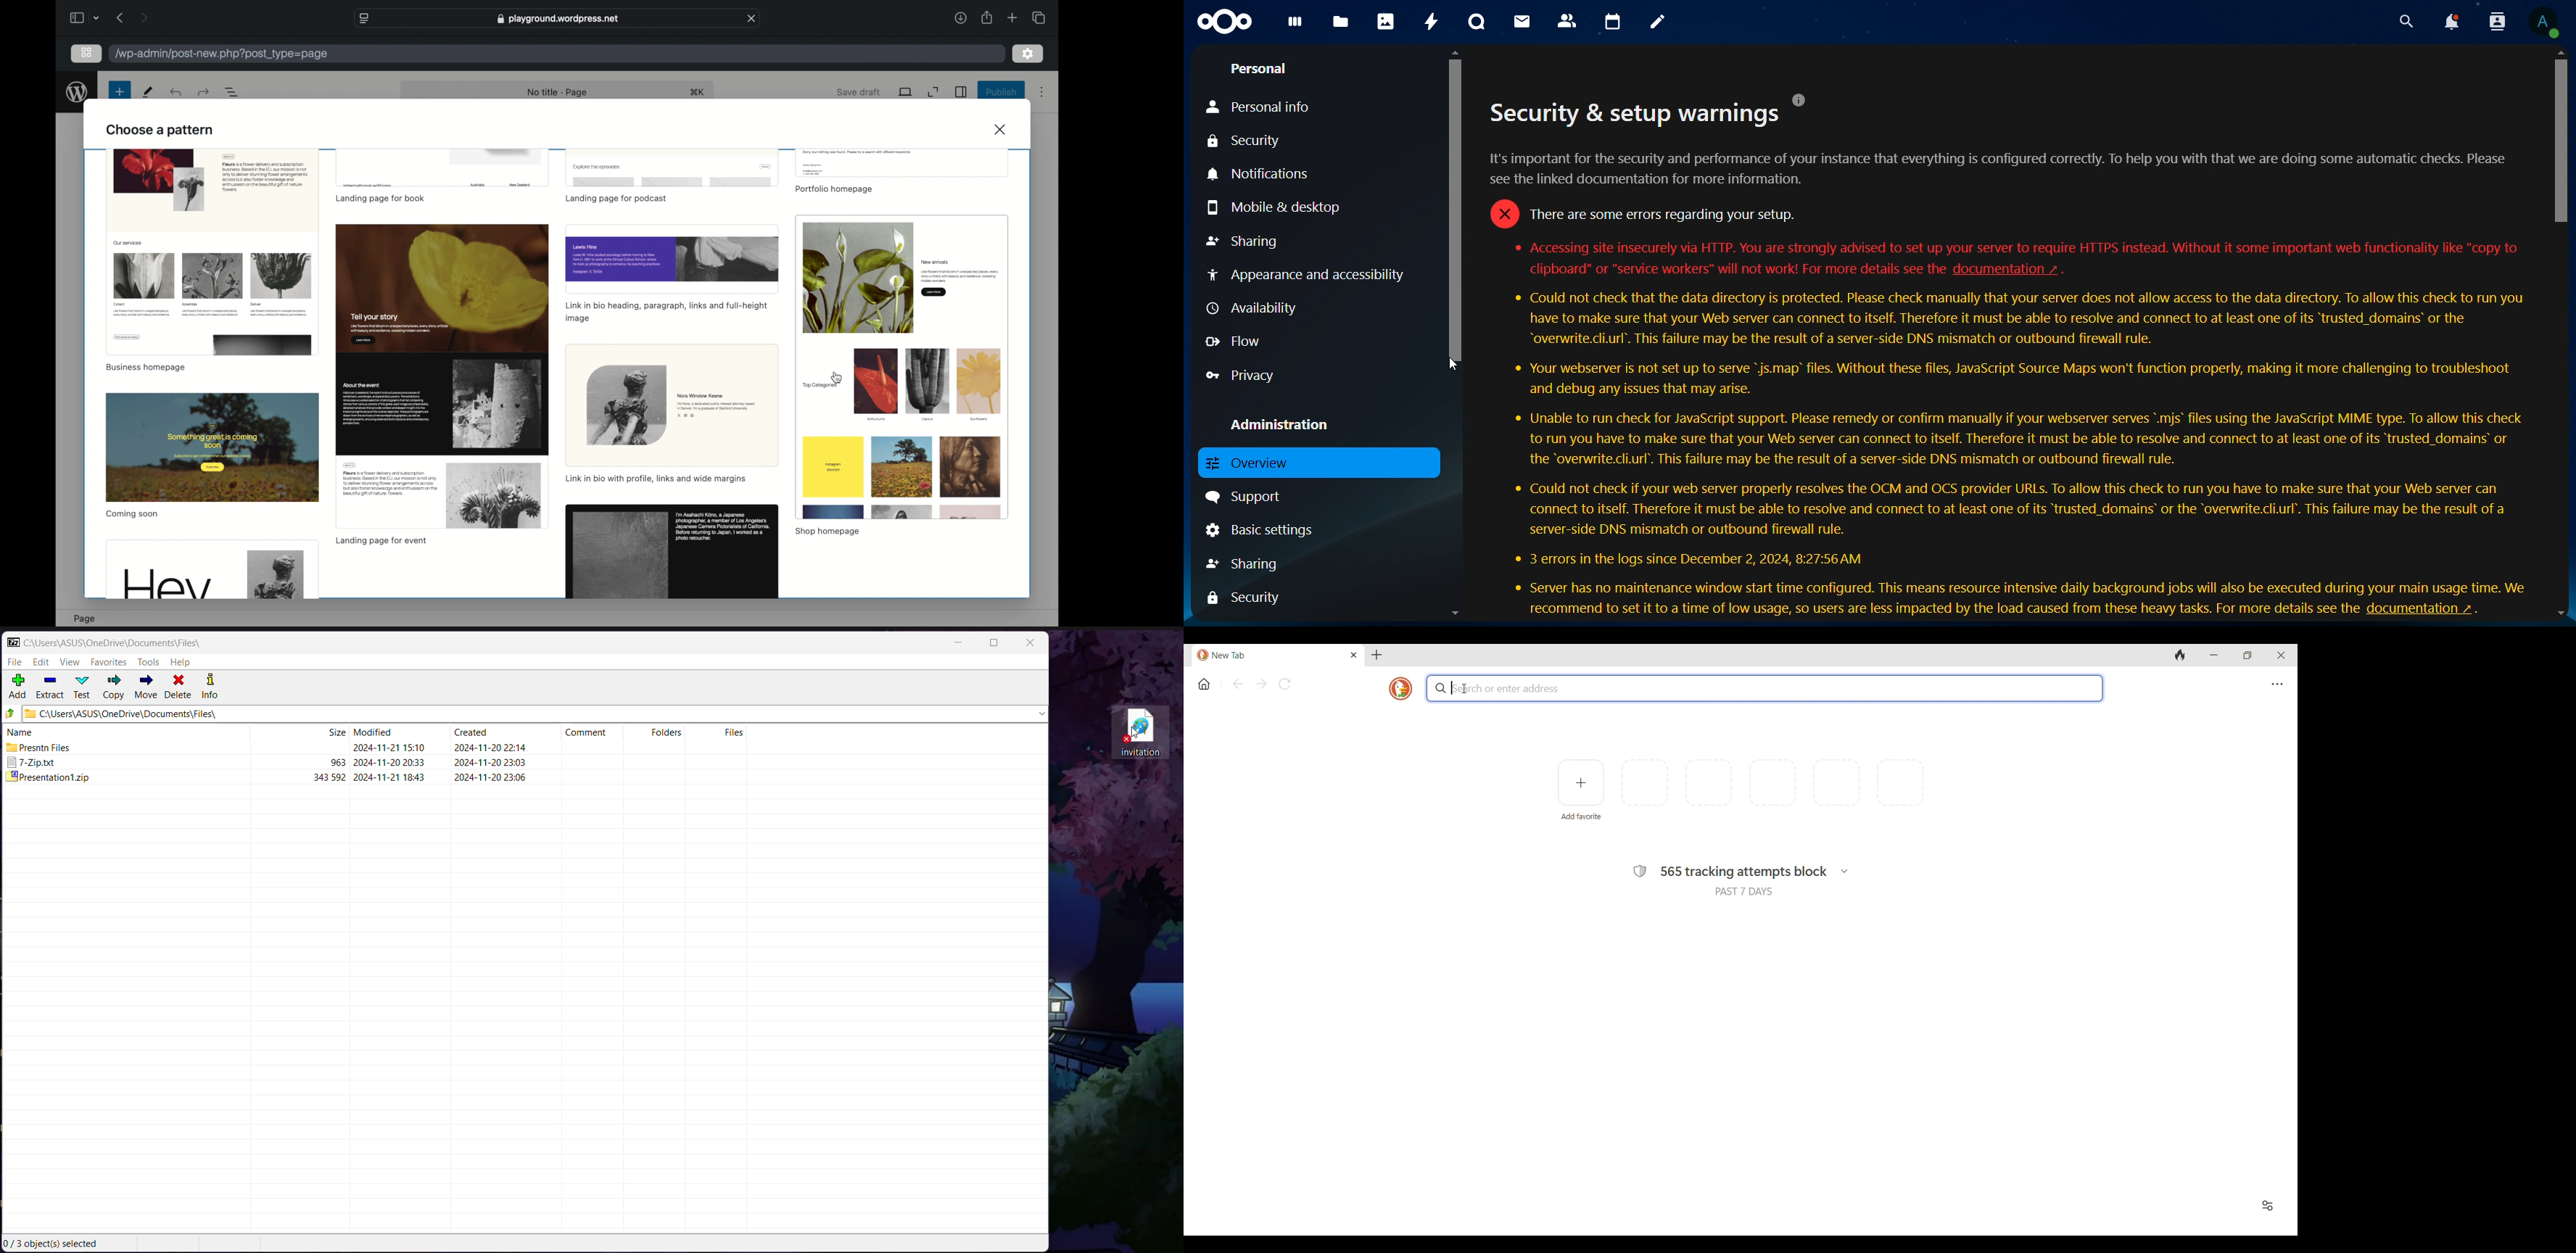 The width and height of the screenshot is (2576, 1260). What do you see at coordinates (1242, 243) in the screenshot?
I see `sharing` at bounding box center [1242, 243].